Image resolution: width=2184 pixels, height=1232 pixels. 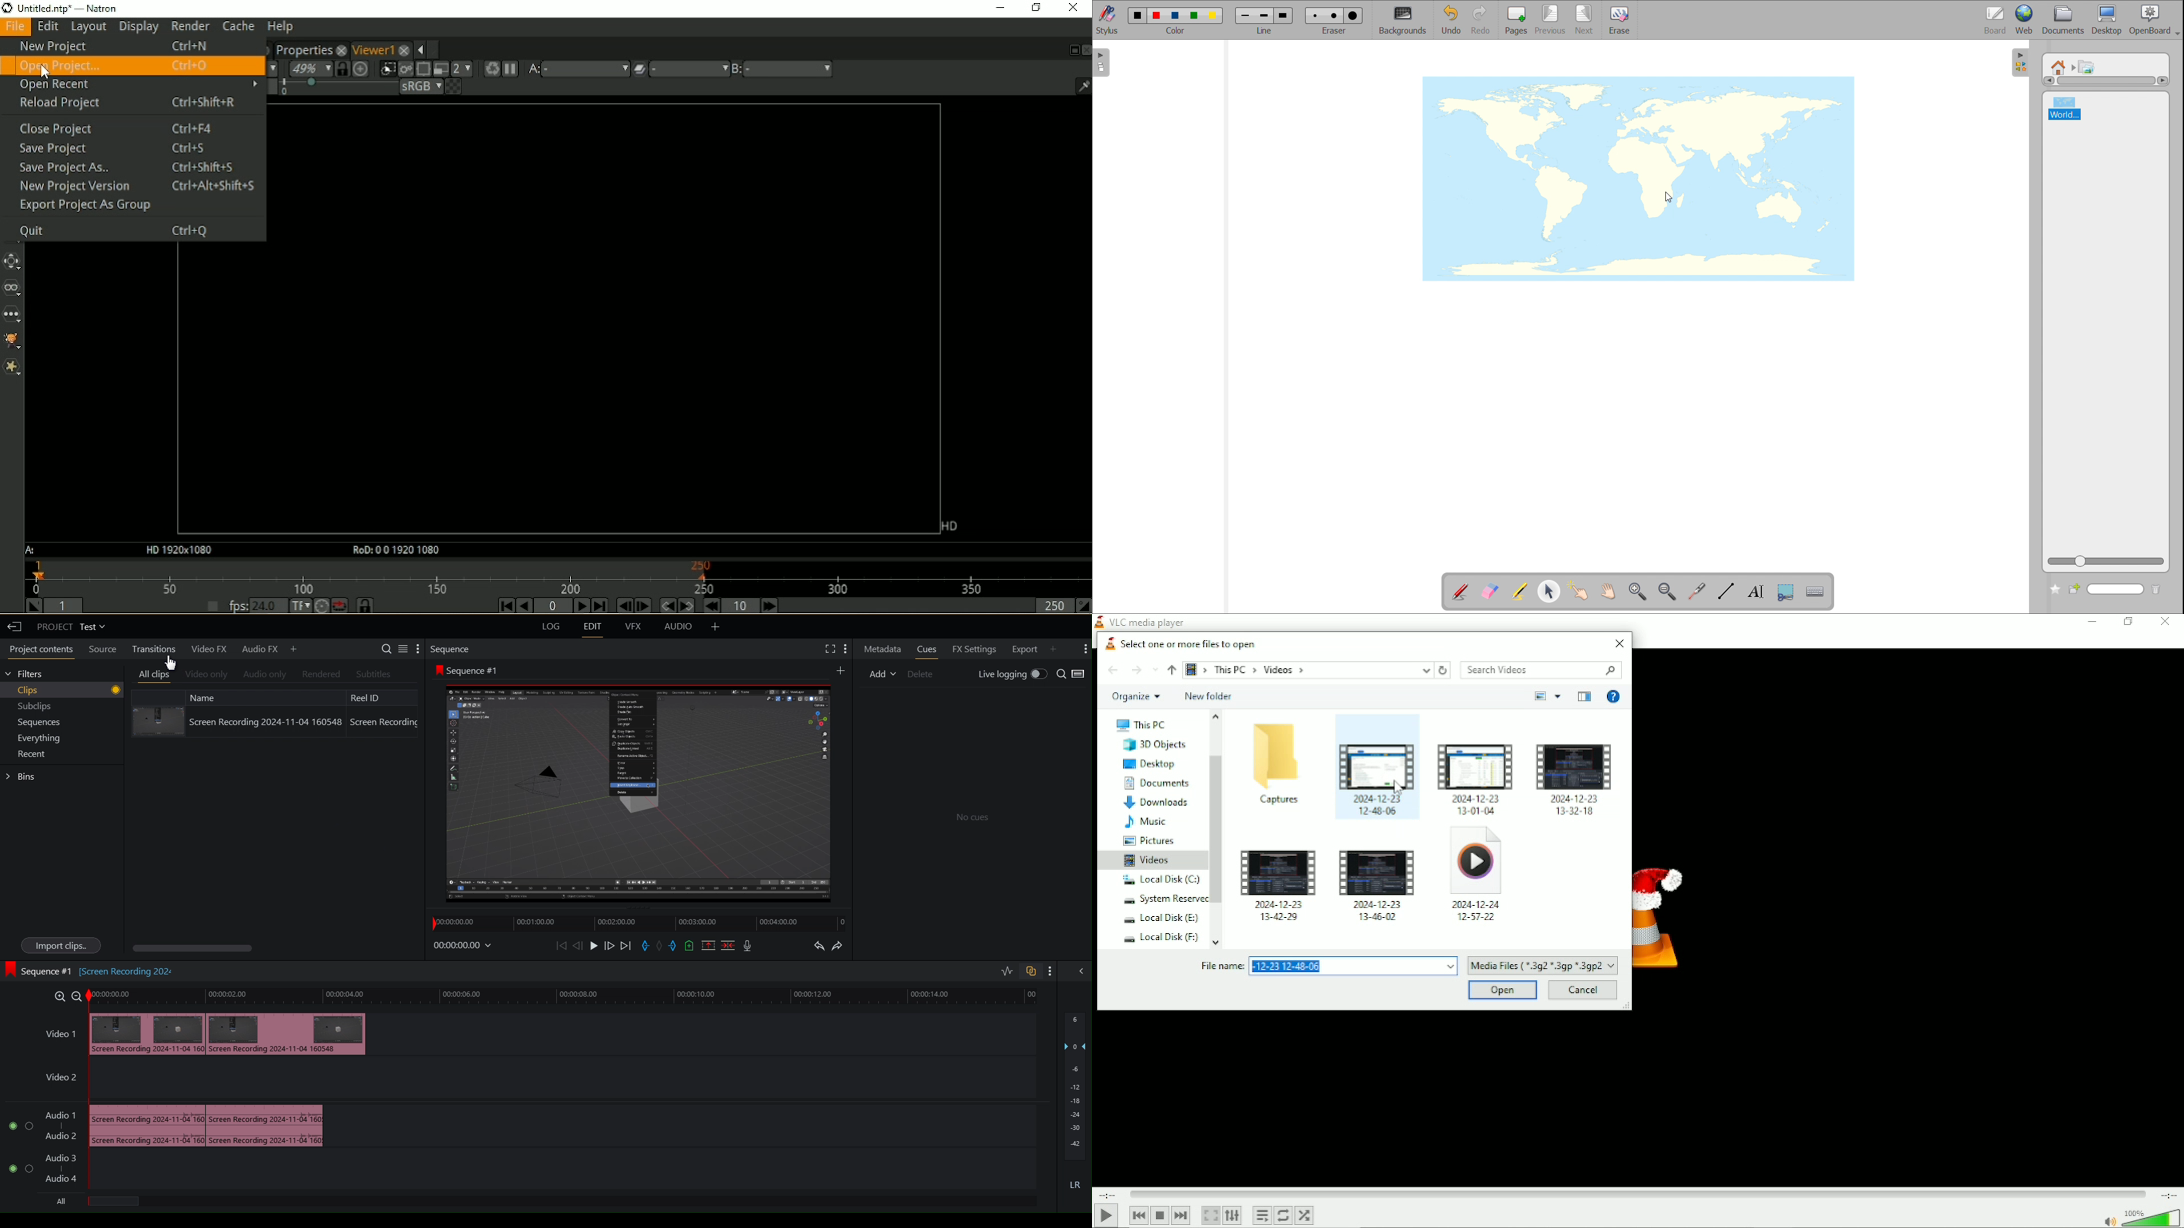 What do you see at coordinates (1327, 966) in the screenshot?
I see `File name` at bounding box center [1327, 966].